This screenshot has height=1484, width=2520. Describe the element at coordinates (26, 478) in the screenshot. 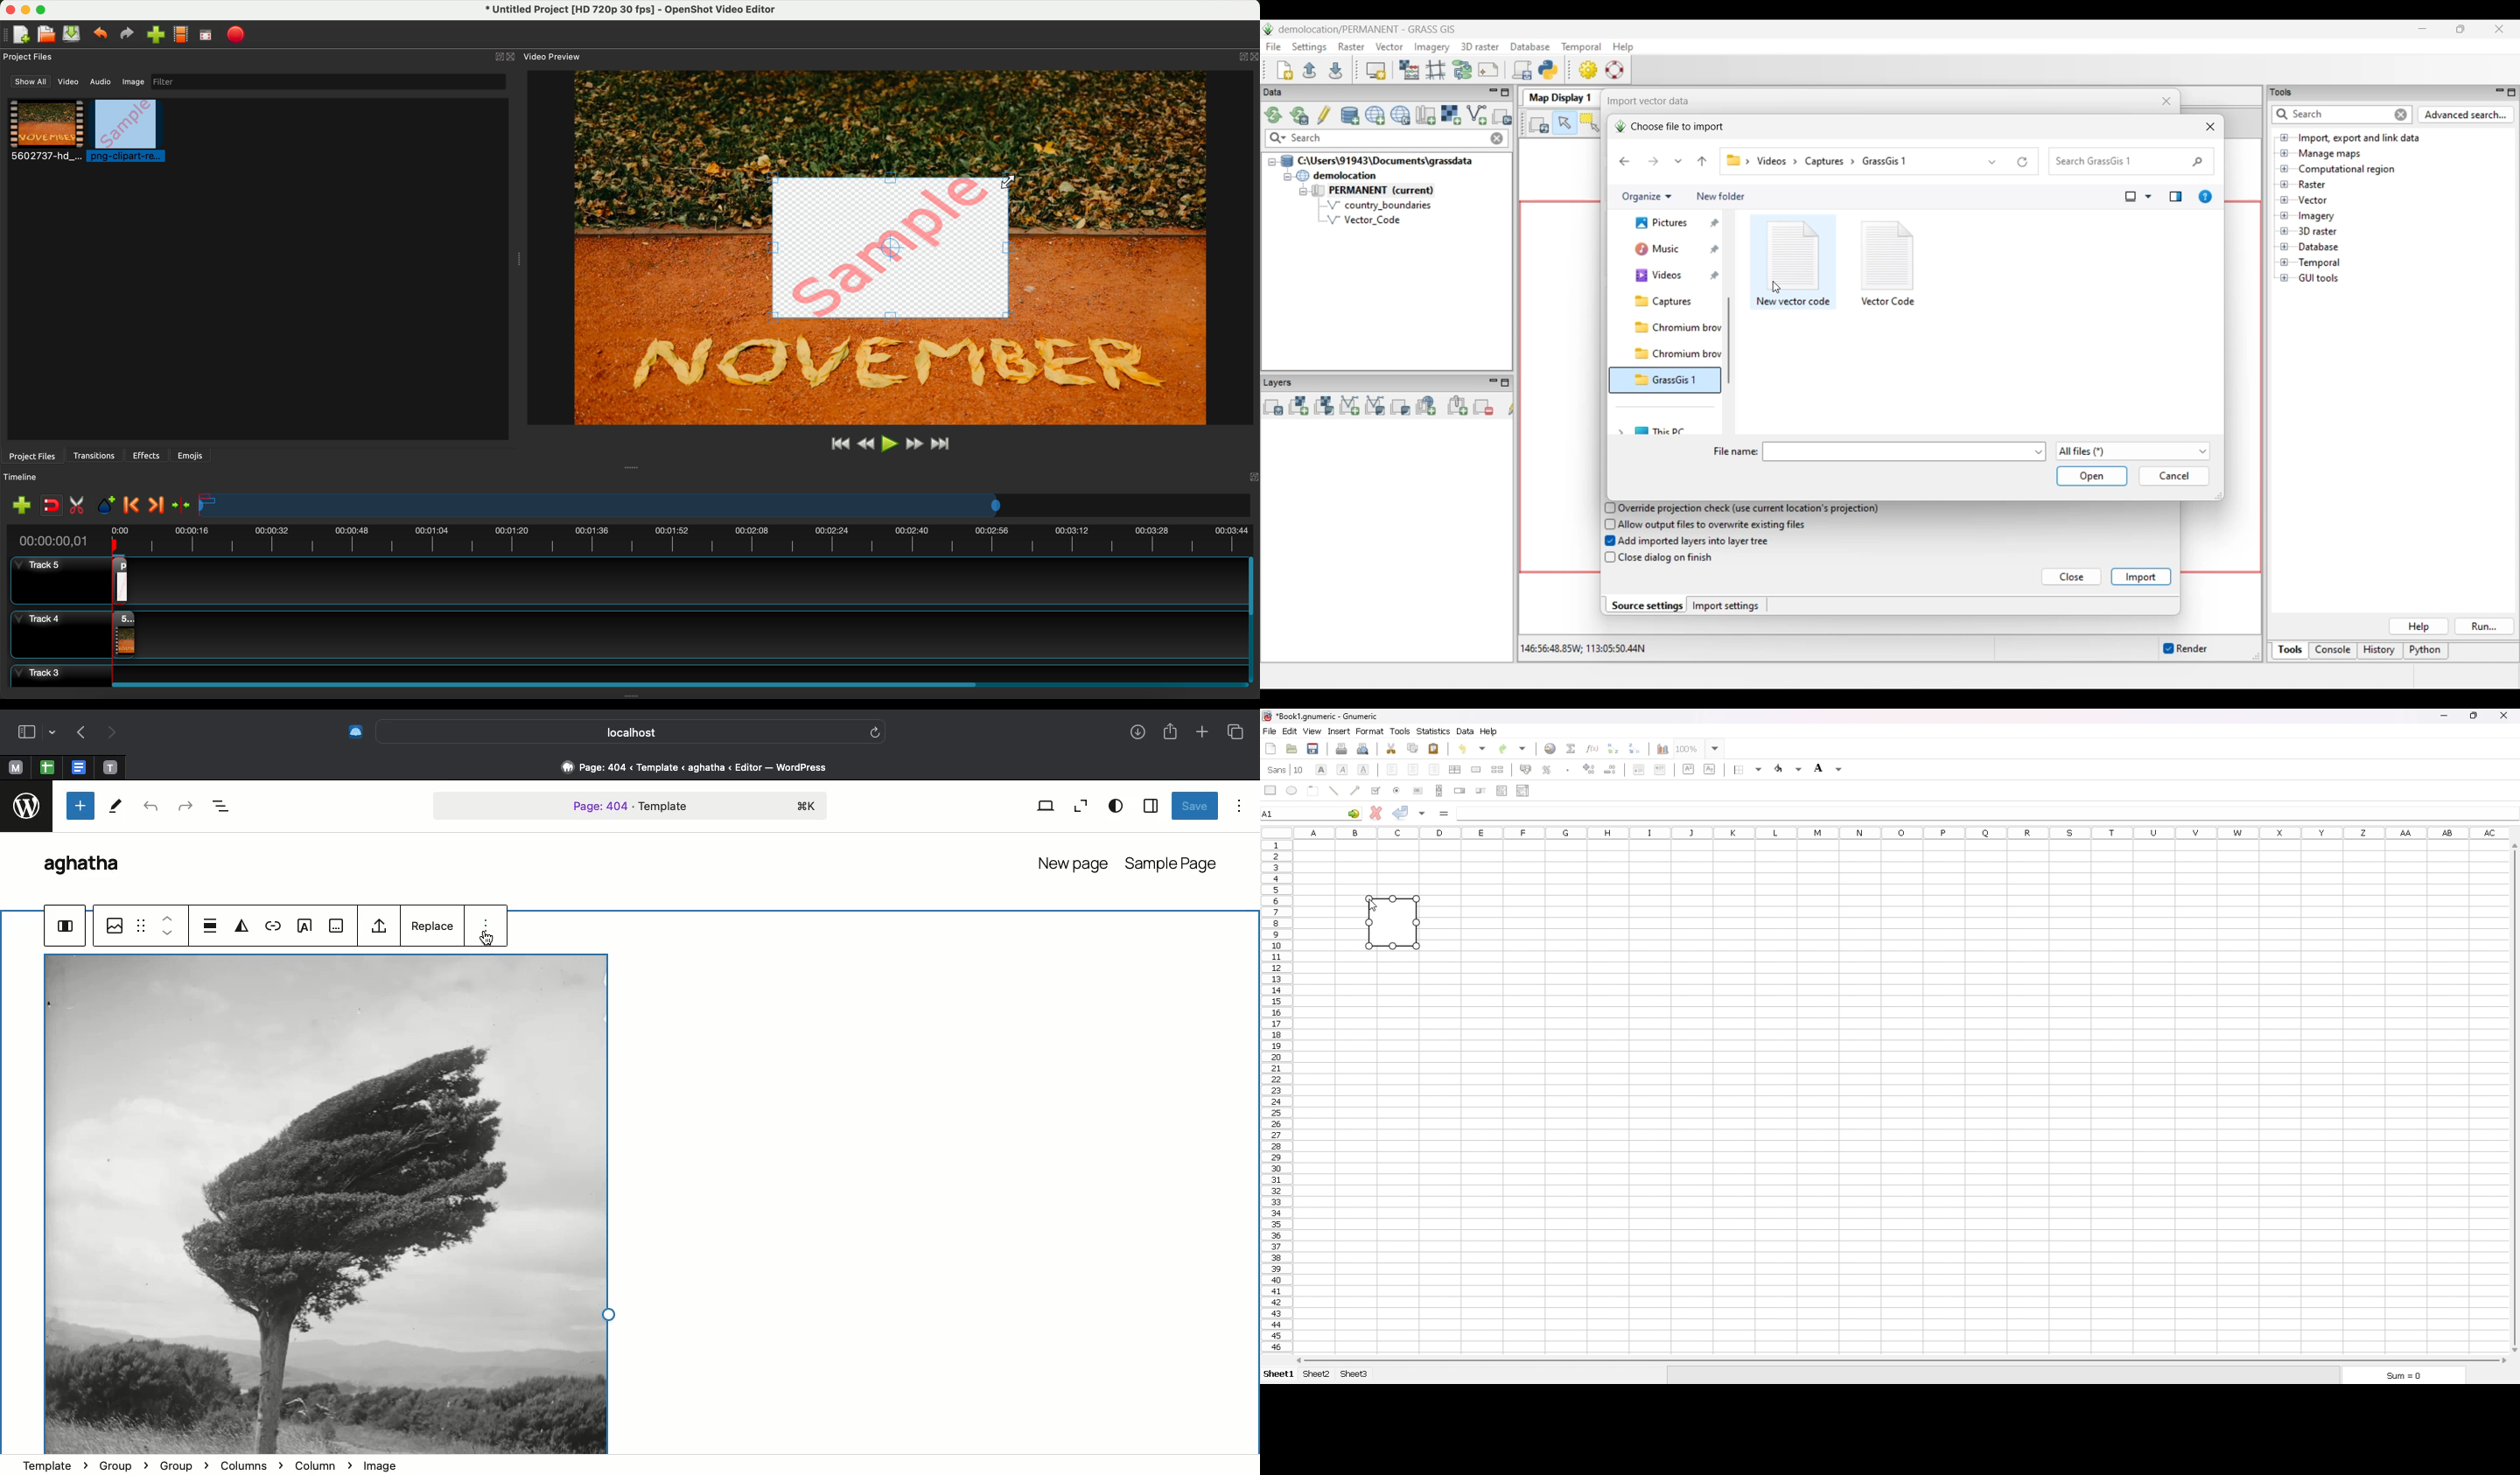

I see `timeline` at that location.